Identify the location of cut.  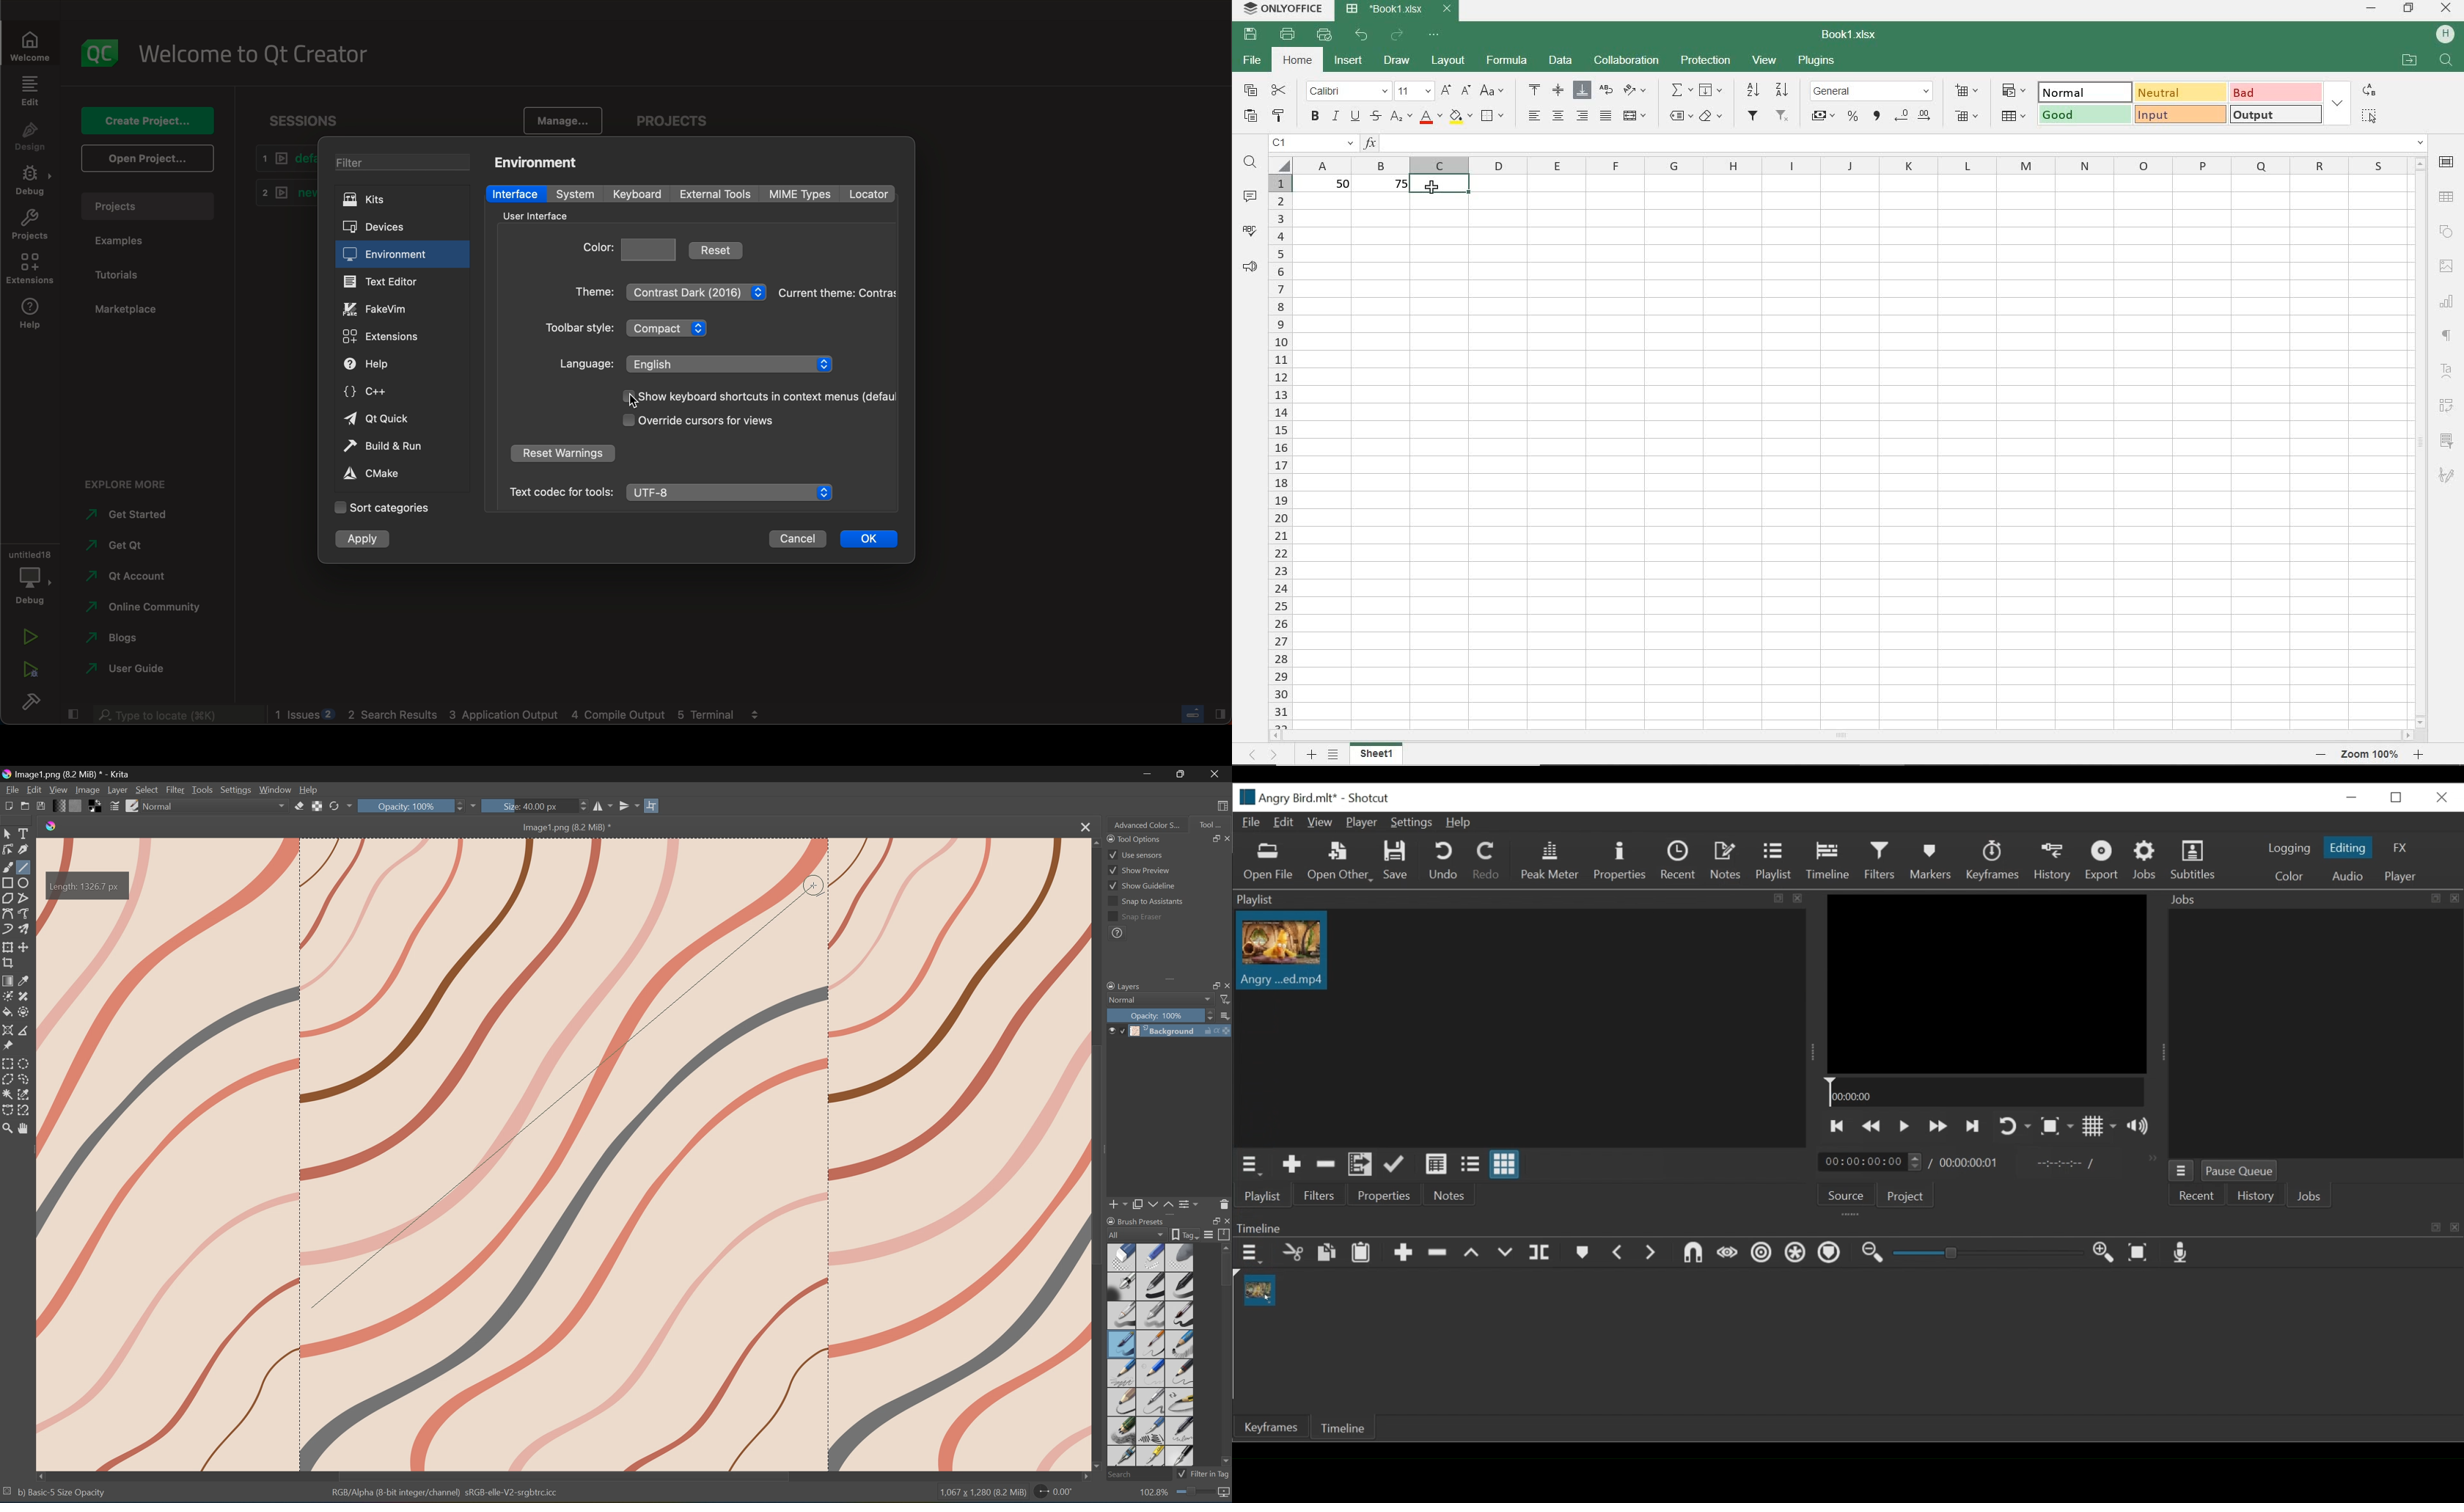
(1280, 91).